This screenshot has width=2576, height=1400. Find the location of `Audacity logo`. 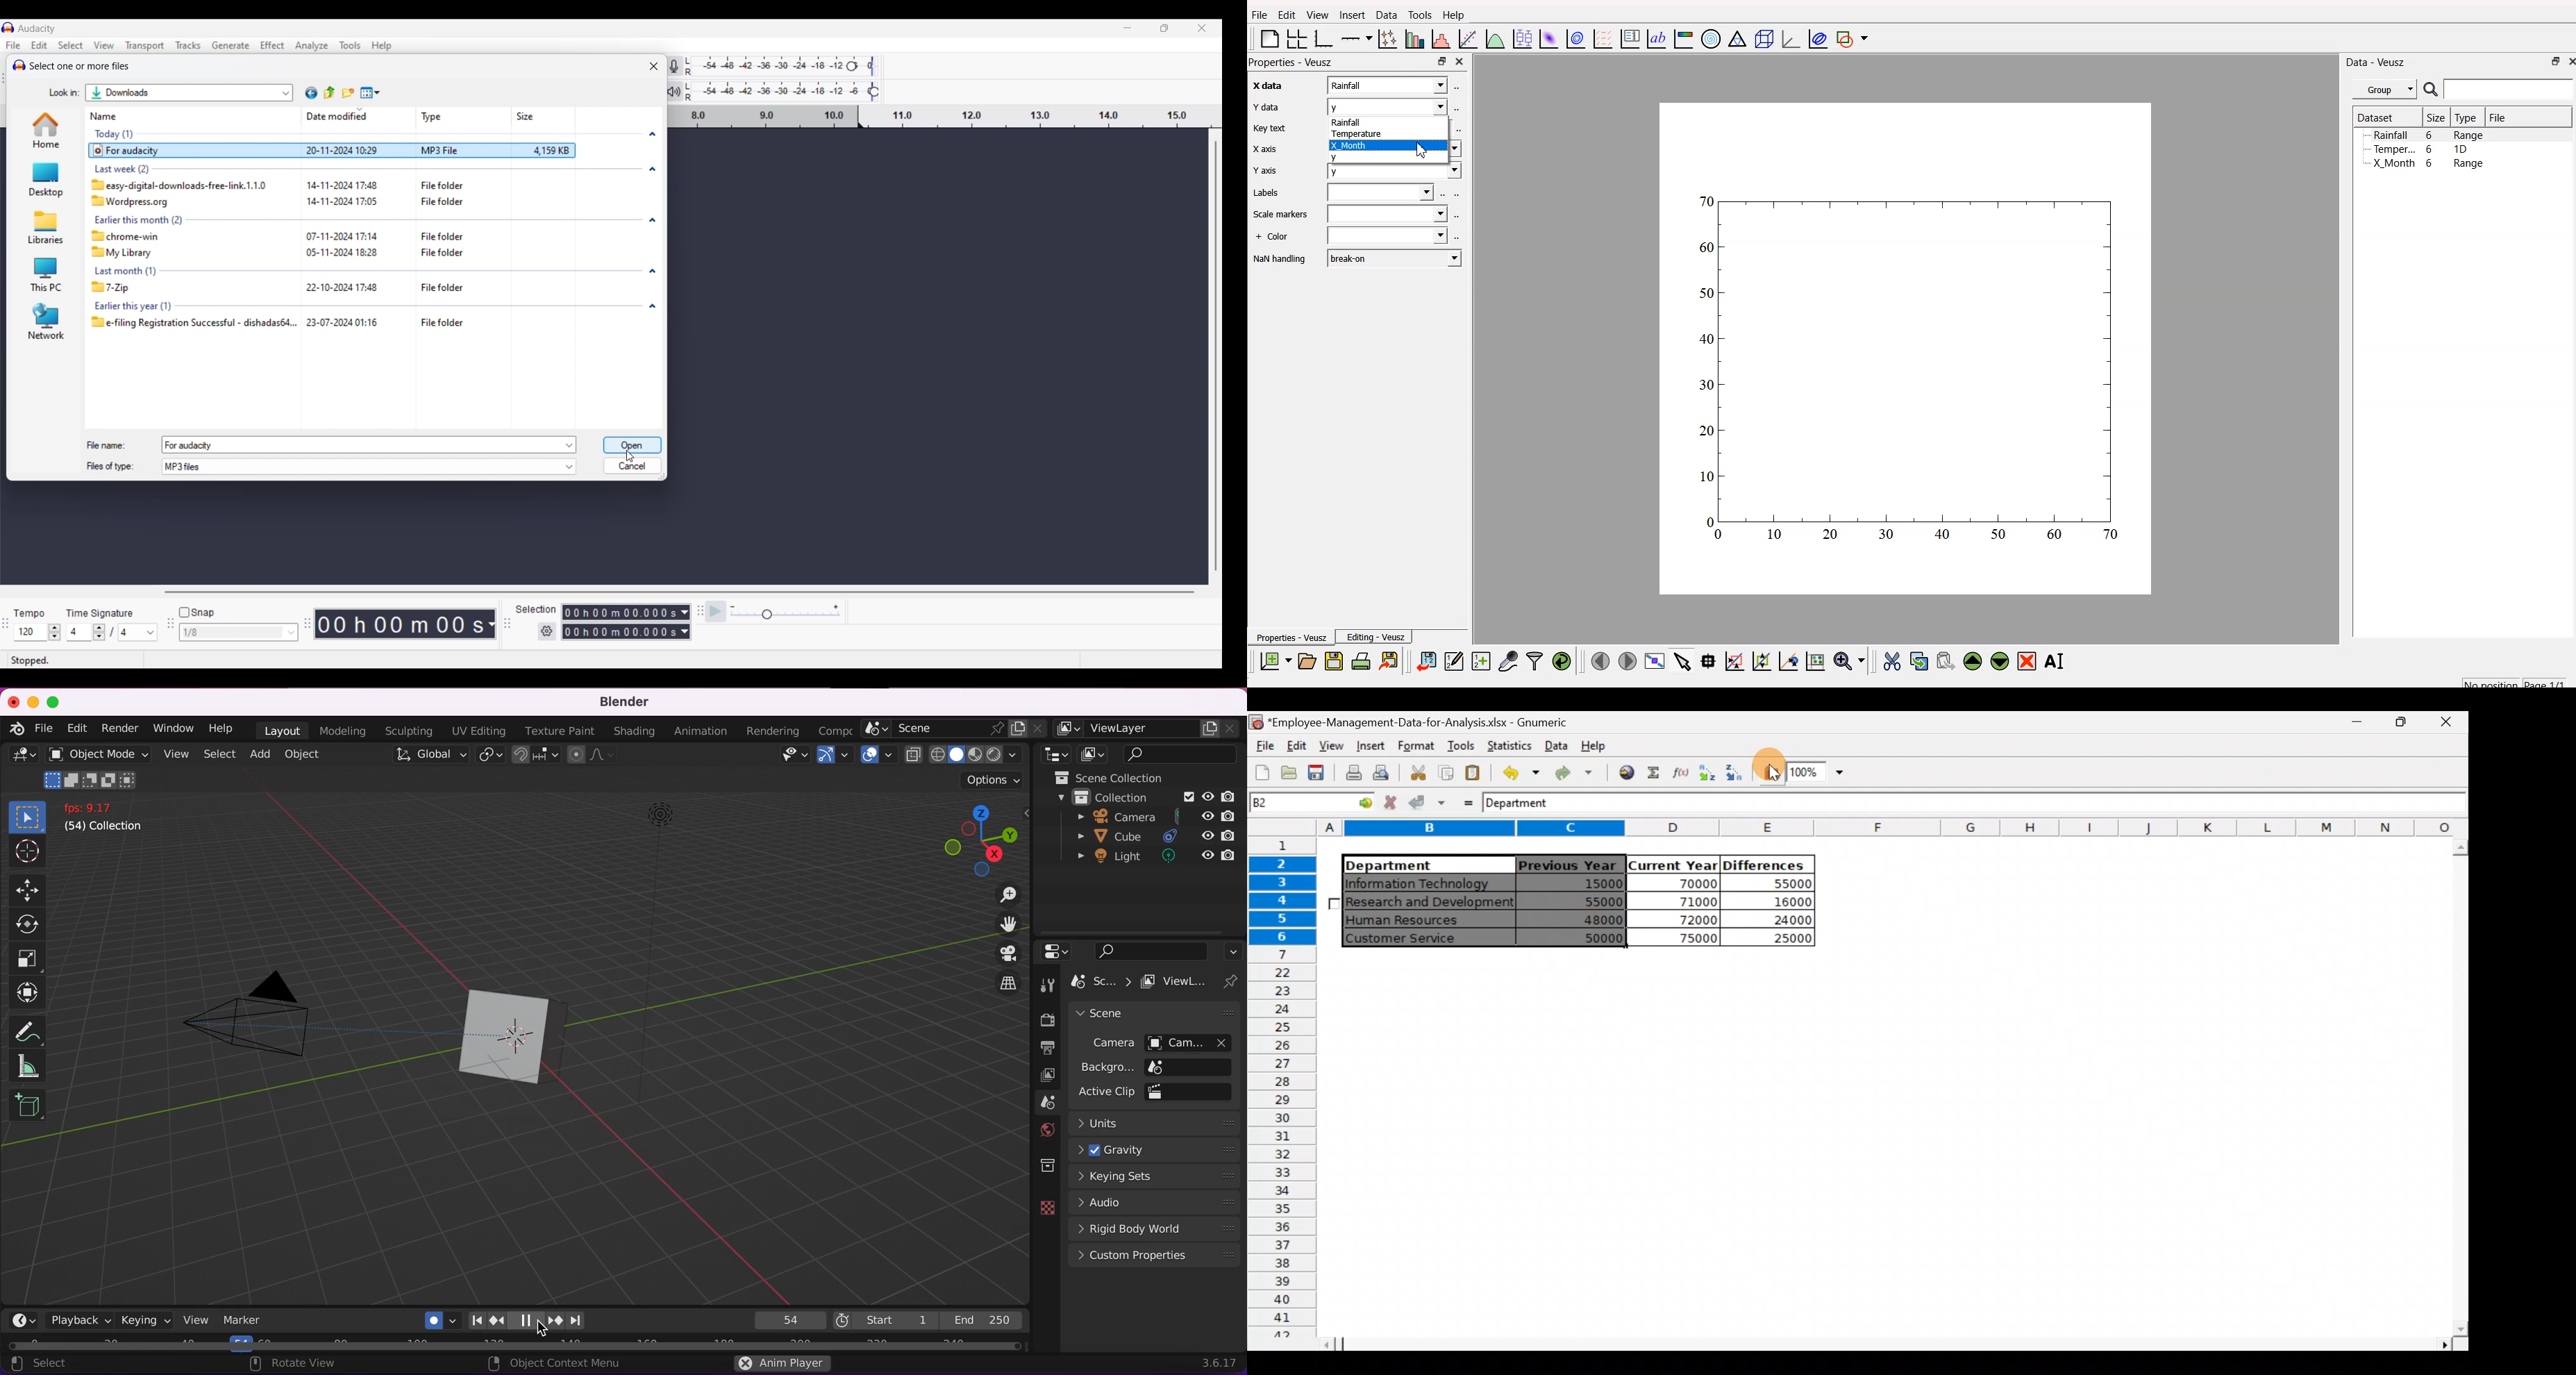

Audacity logo is located at coordinates (17, 64).